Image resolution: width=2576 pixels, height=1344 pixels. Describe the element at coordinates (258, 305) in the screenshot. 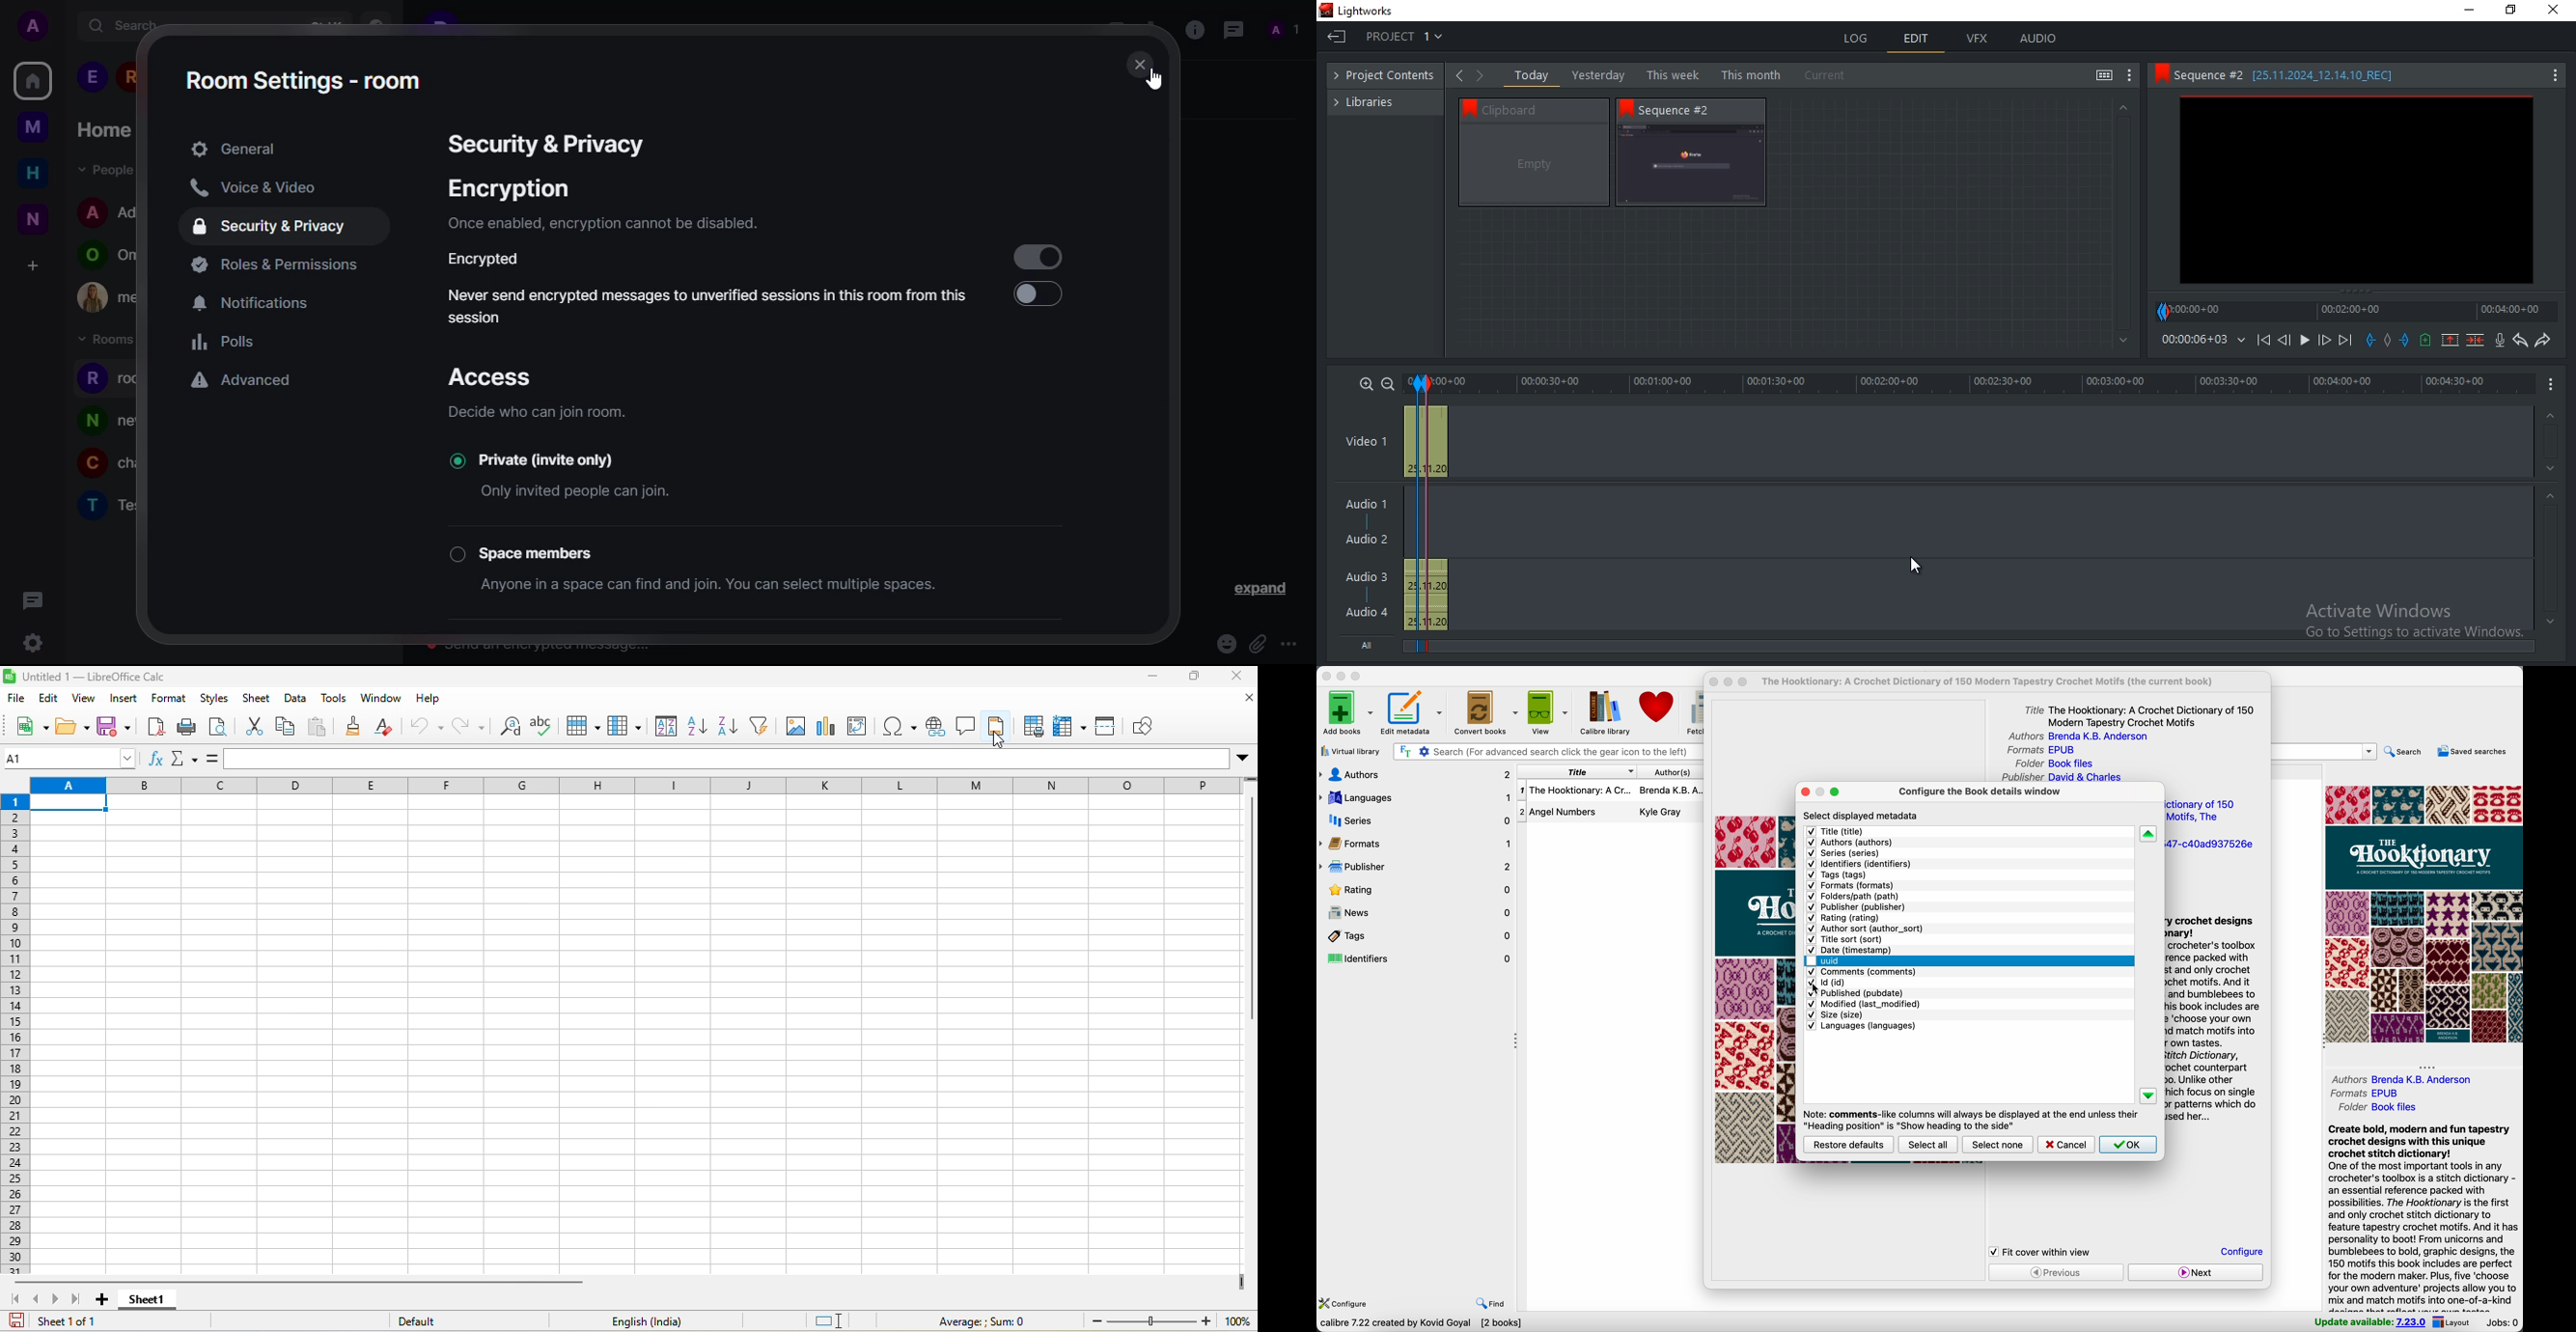

I see `notifications` at that location.